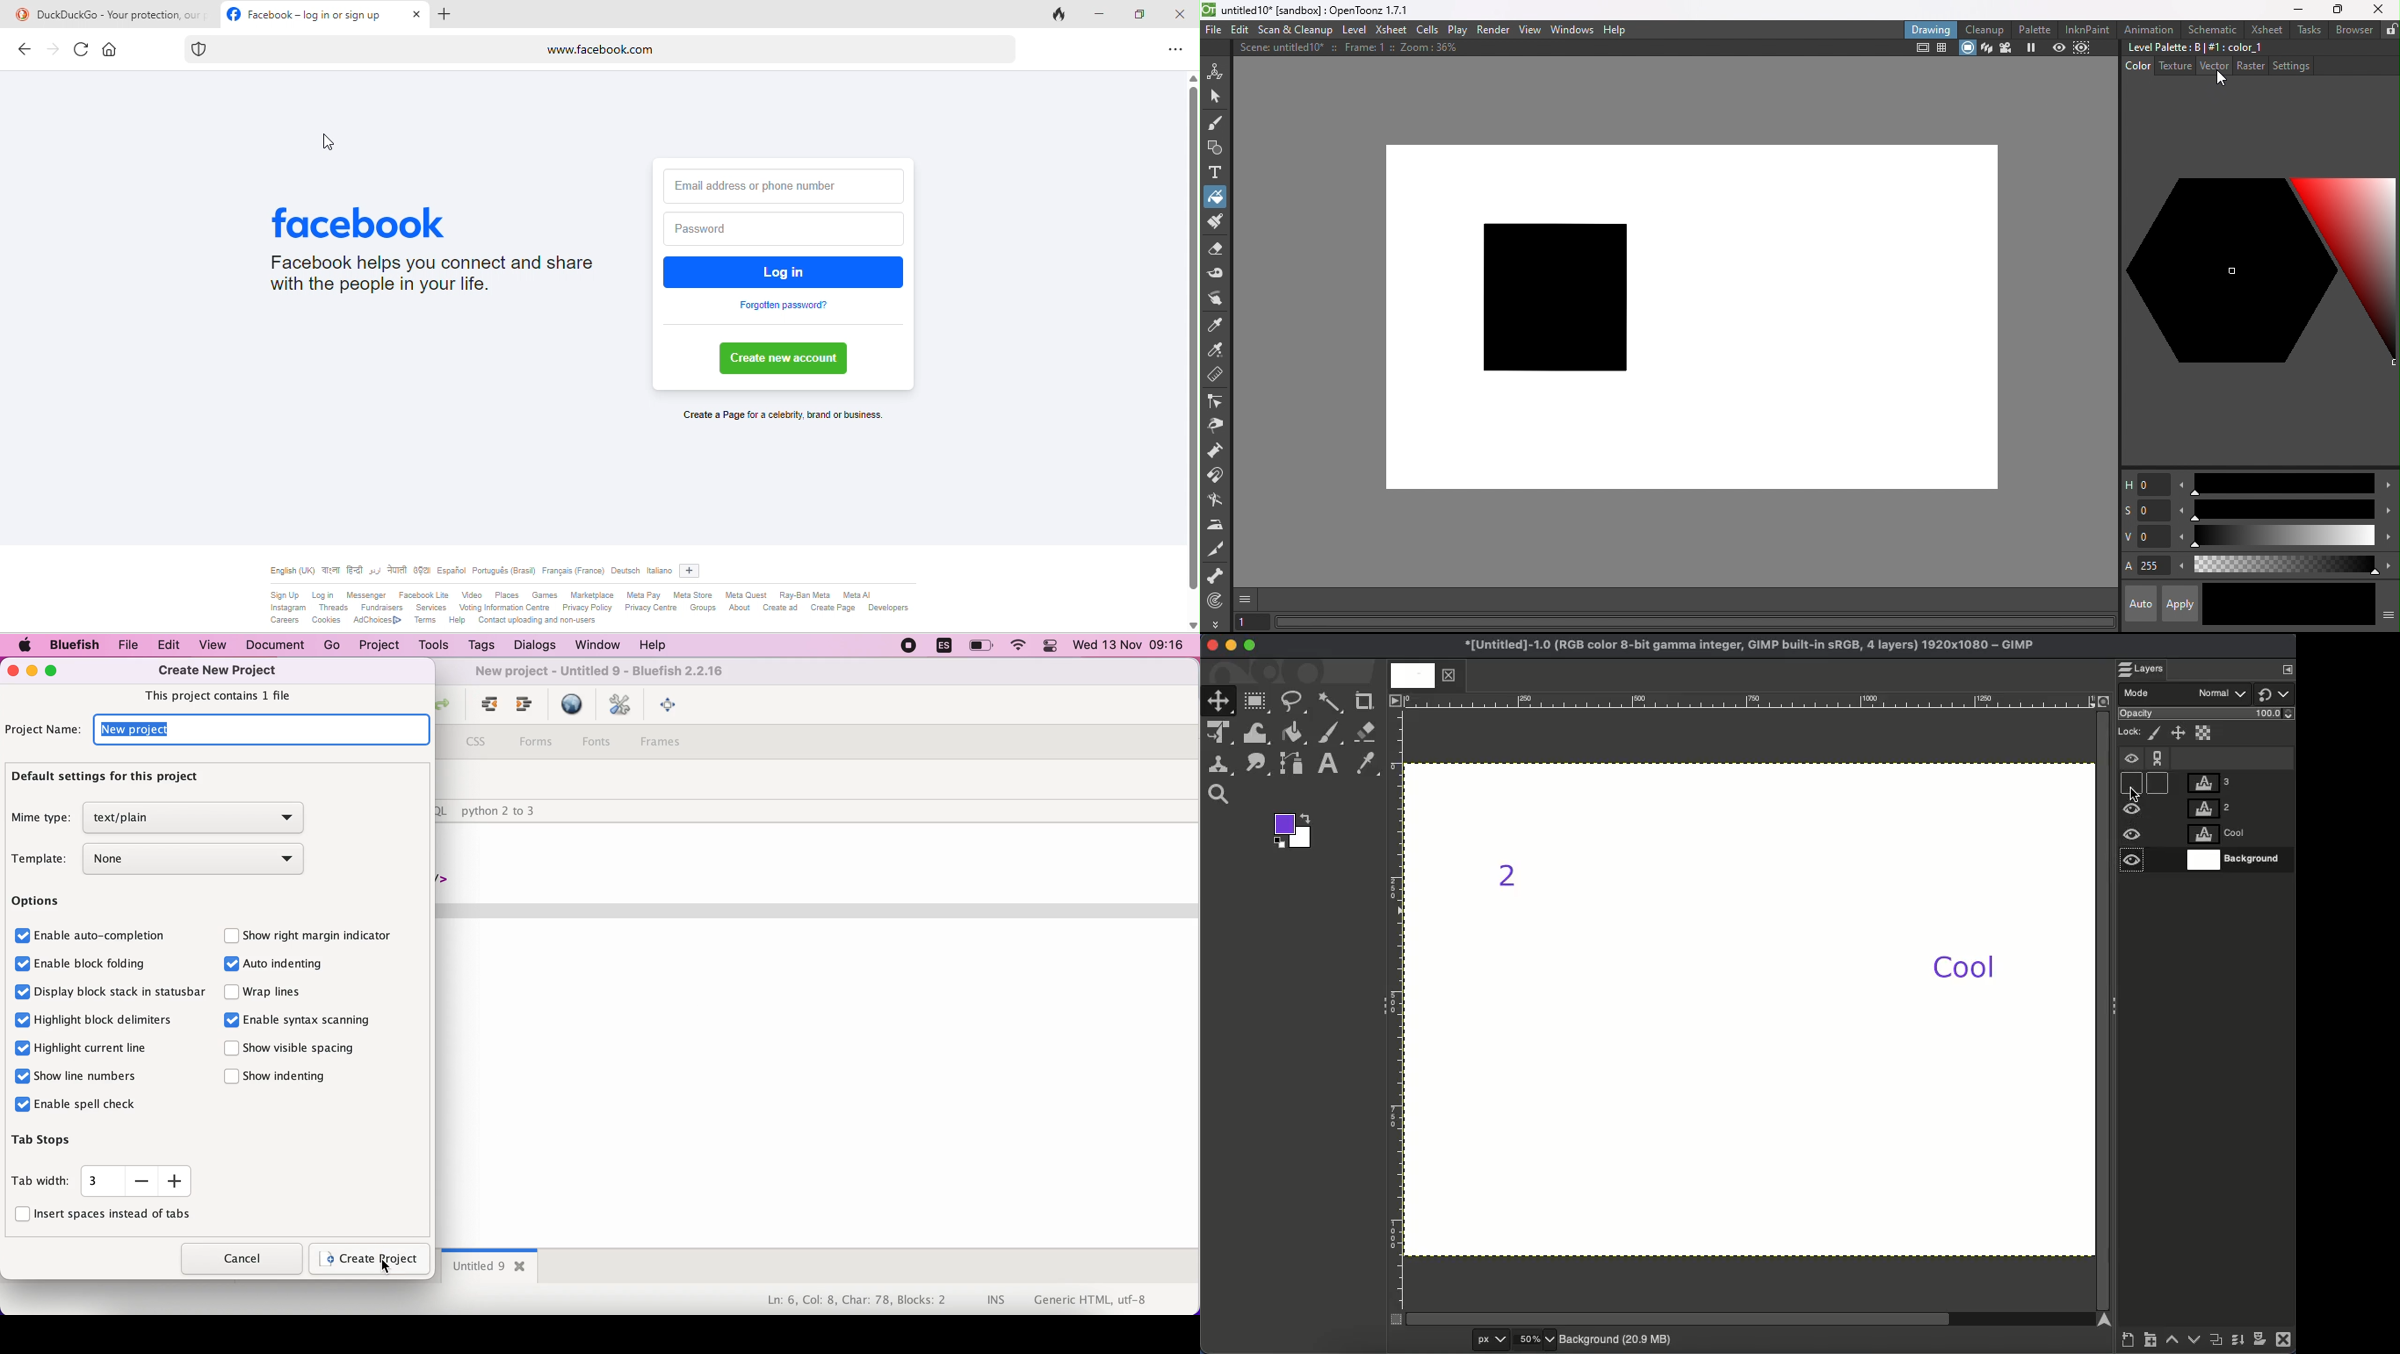  What do you see at coordinates (2298, 9) in the screenshot?
I see `Minimize` at bounding box center [2298, 9].